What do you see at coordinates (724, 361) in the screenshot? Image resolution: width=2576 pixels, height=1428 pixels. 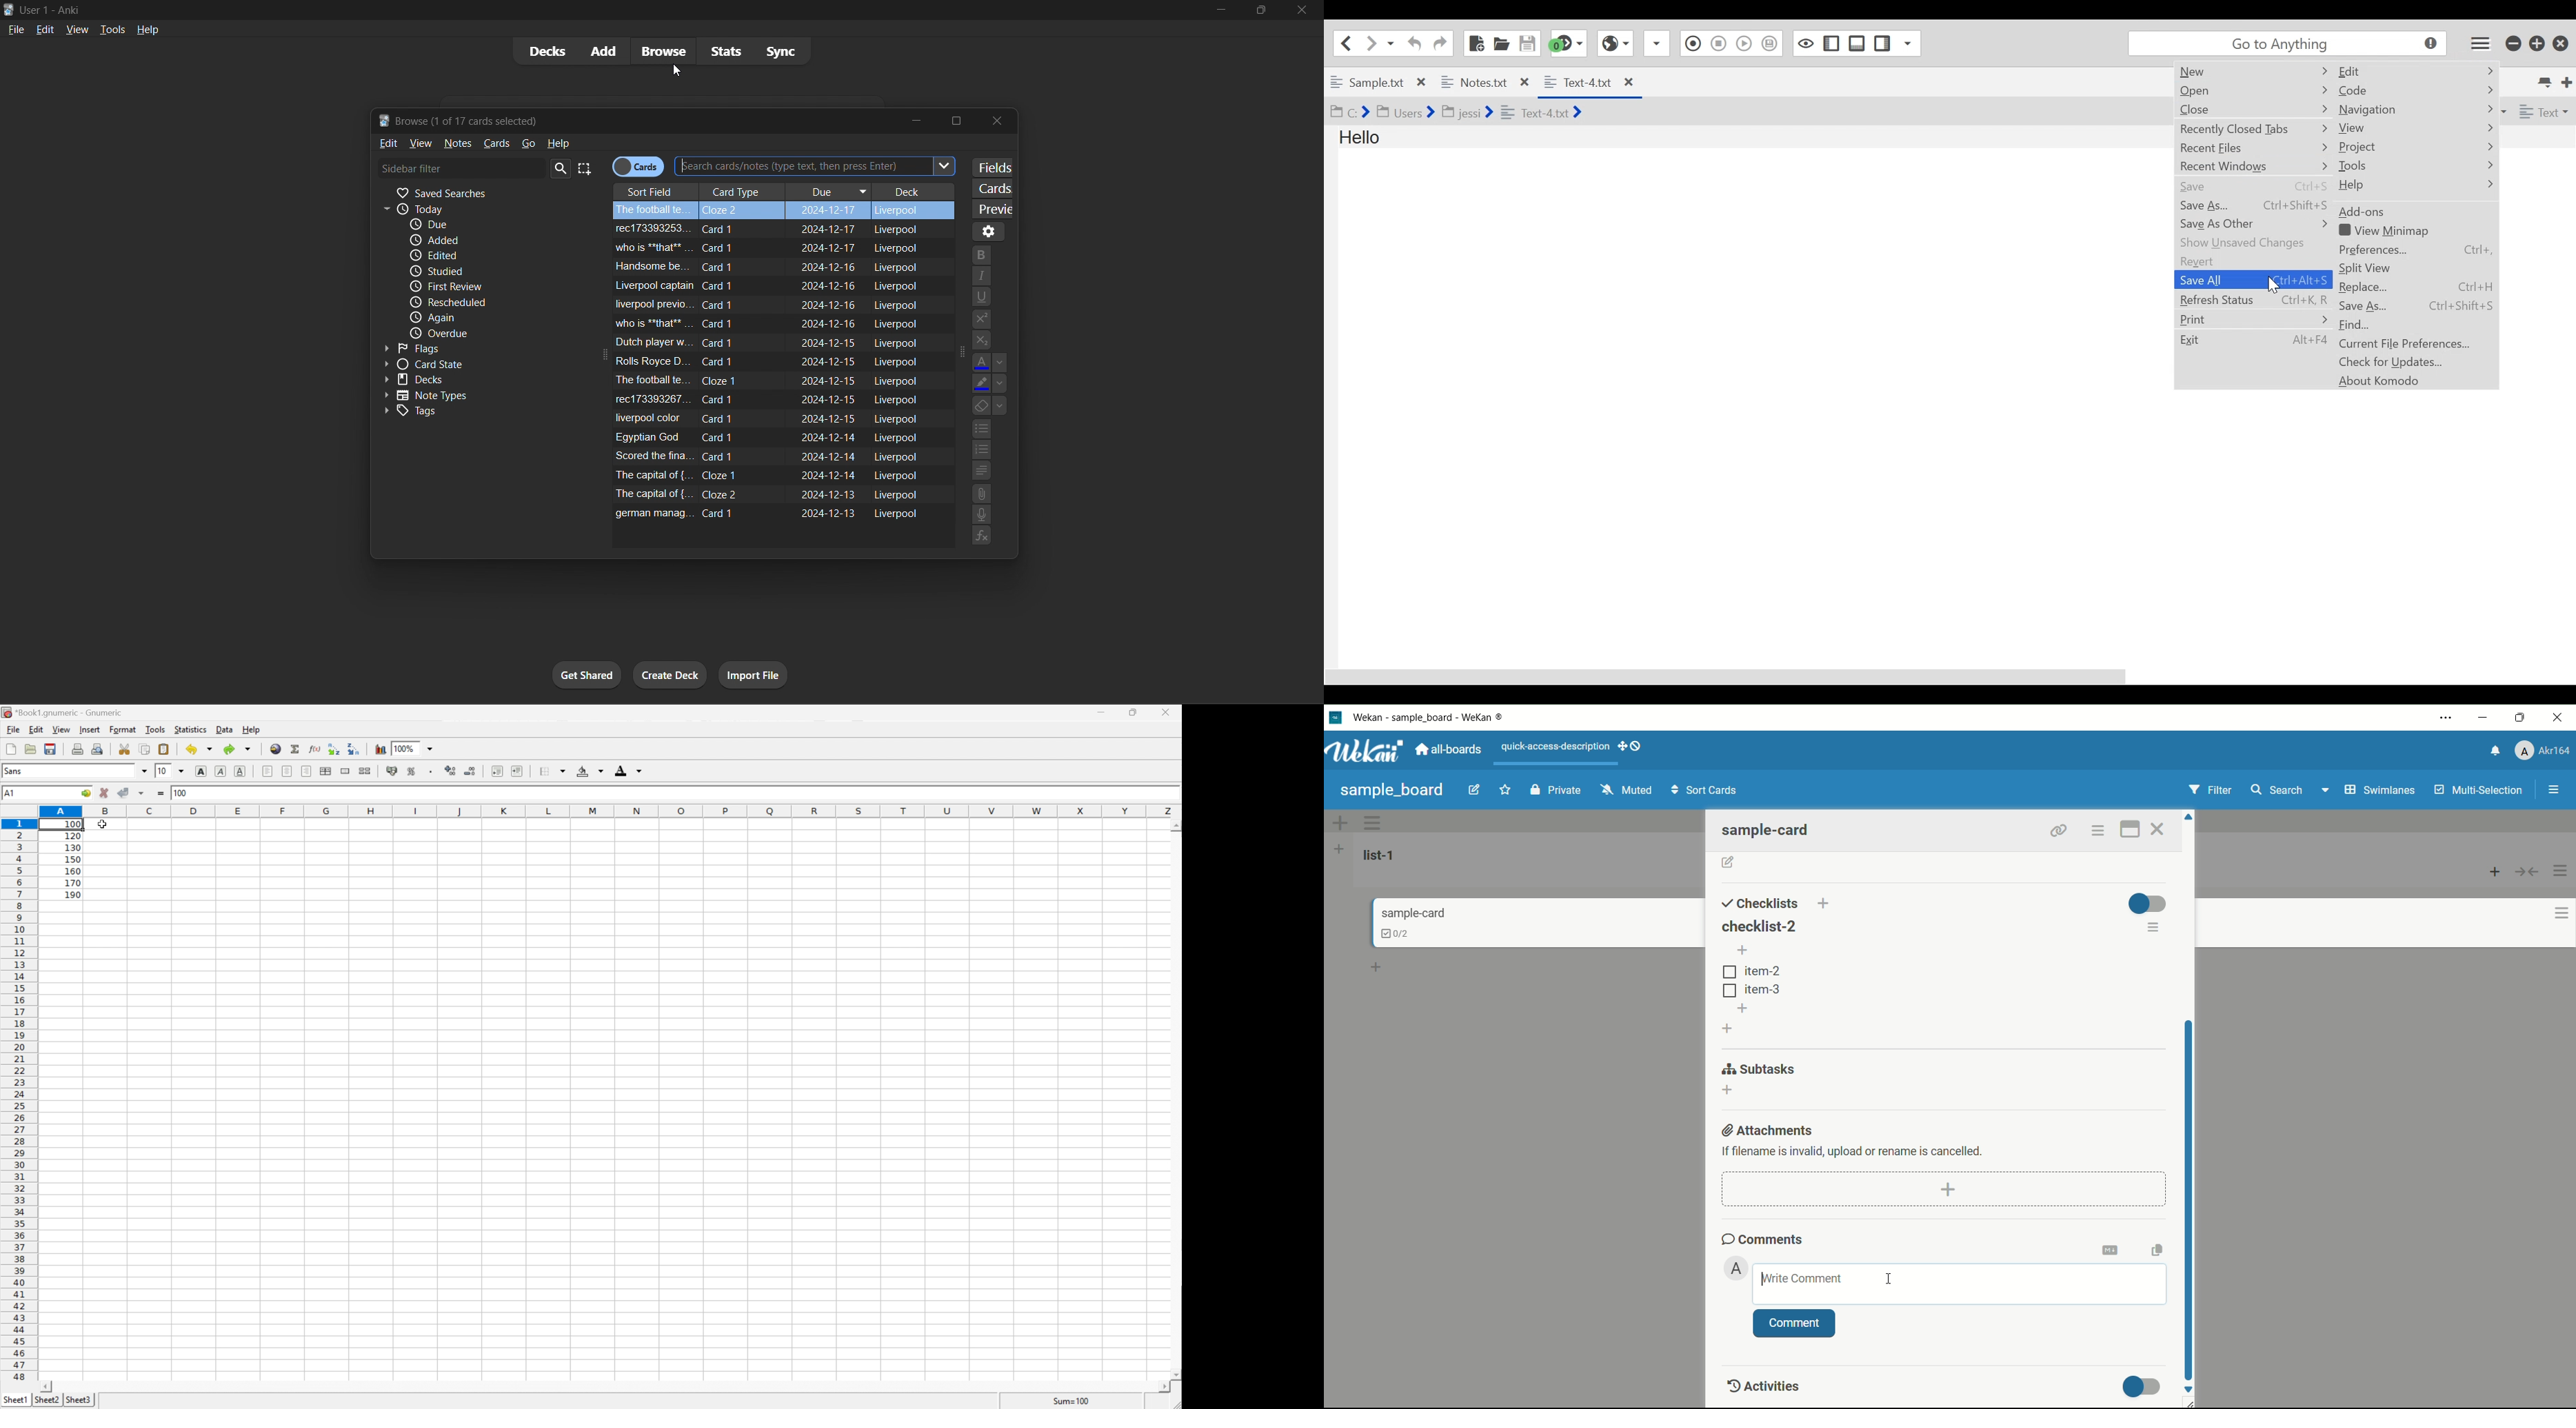 I see `card 1` at bounding box center [724, 361].